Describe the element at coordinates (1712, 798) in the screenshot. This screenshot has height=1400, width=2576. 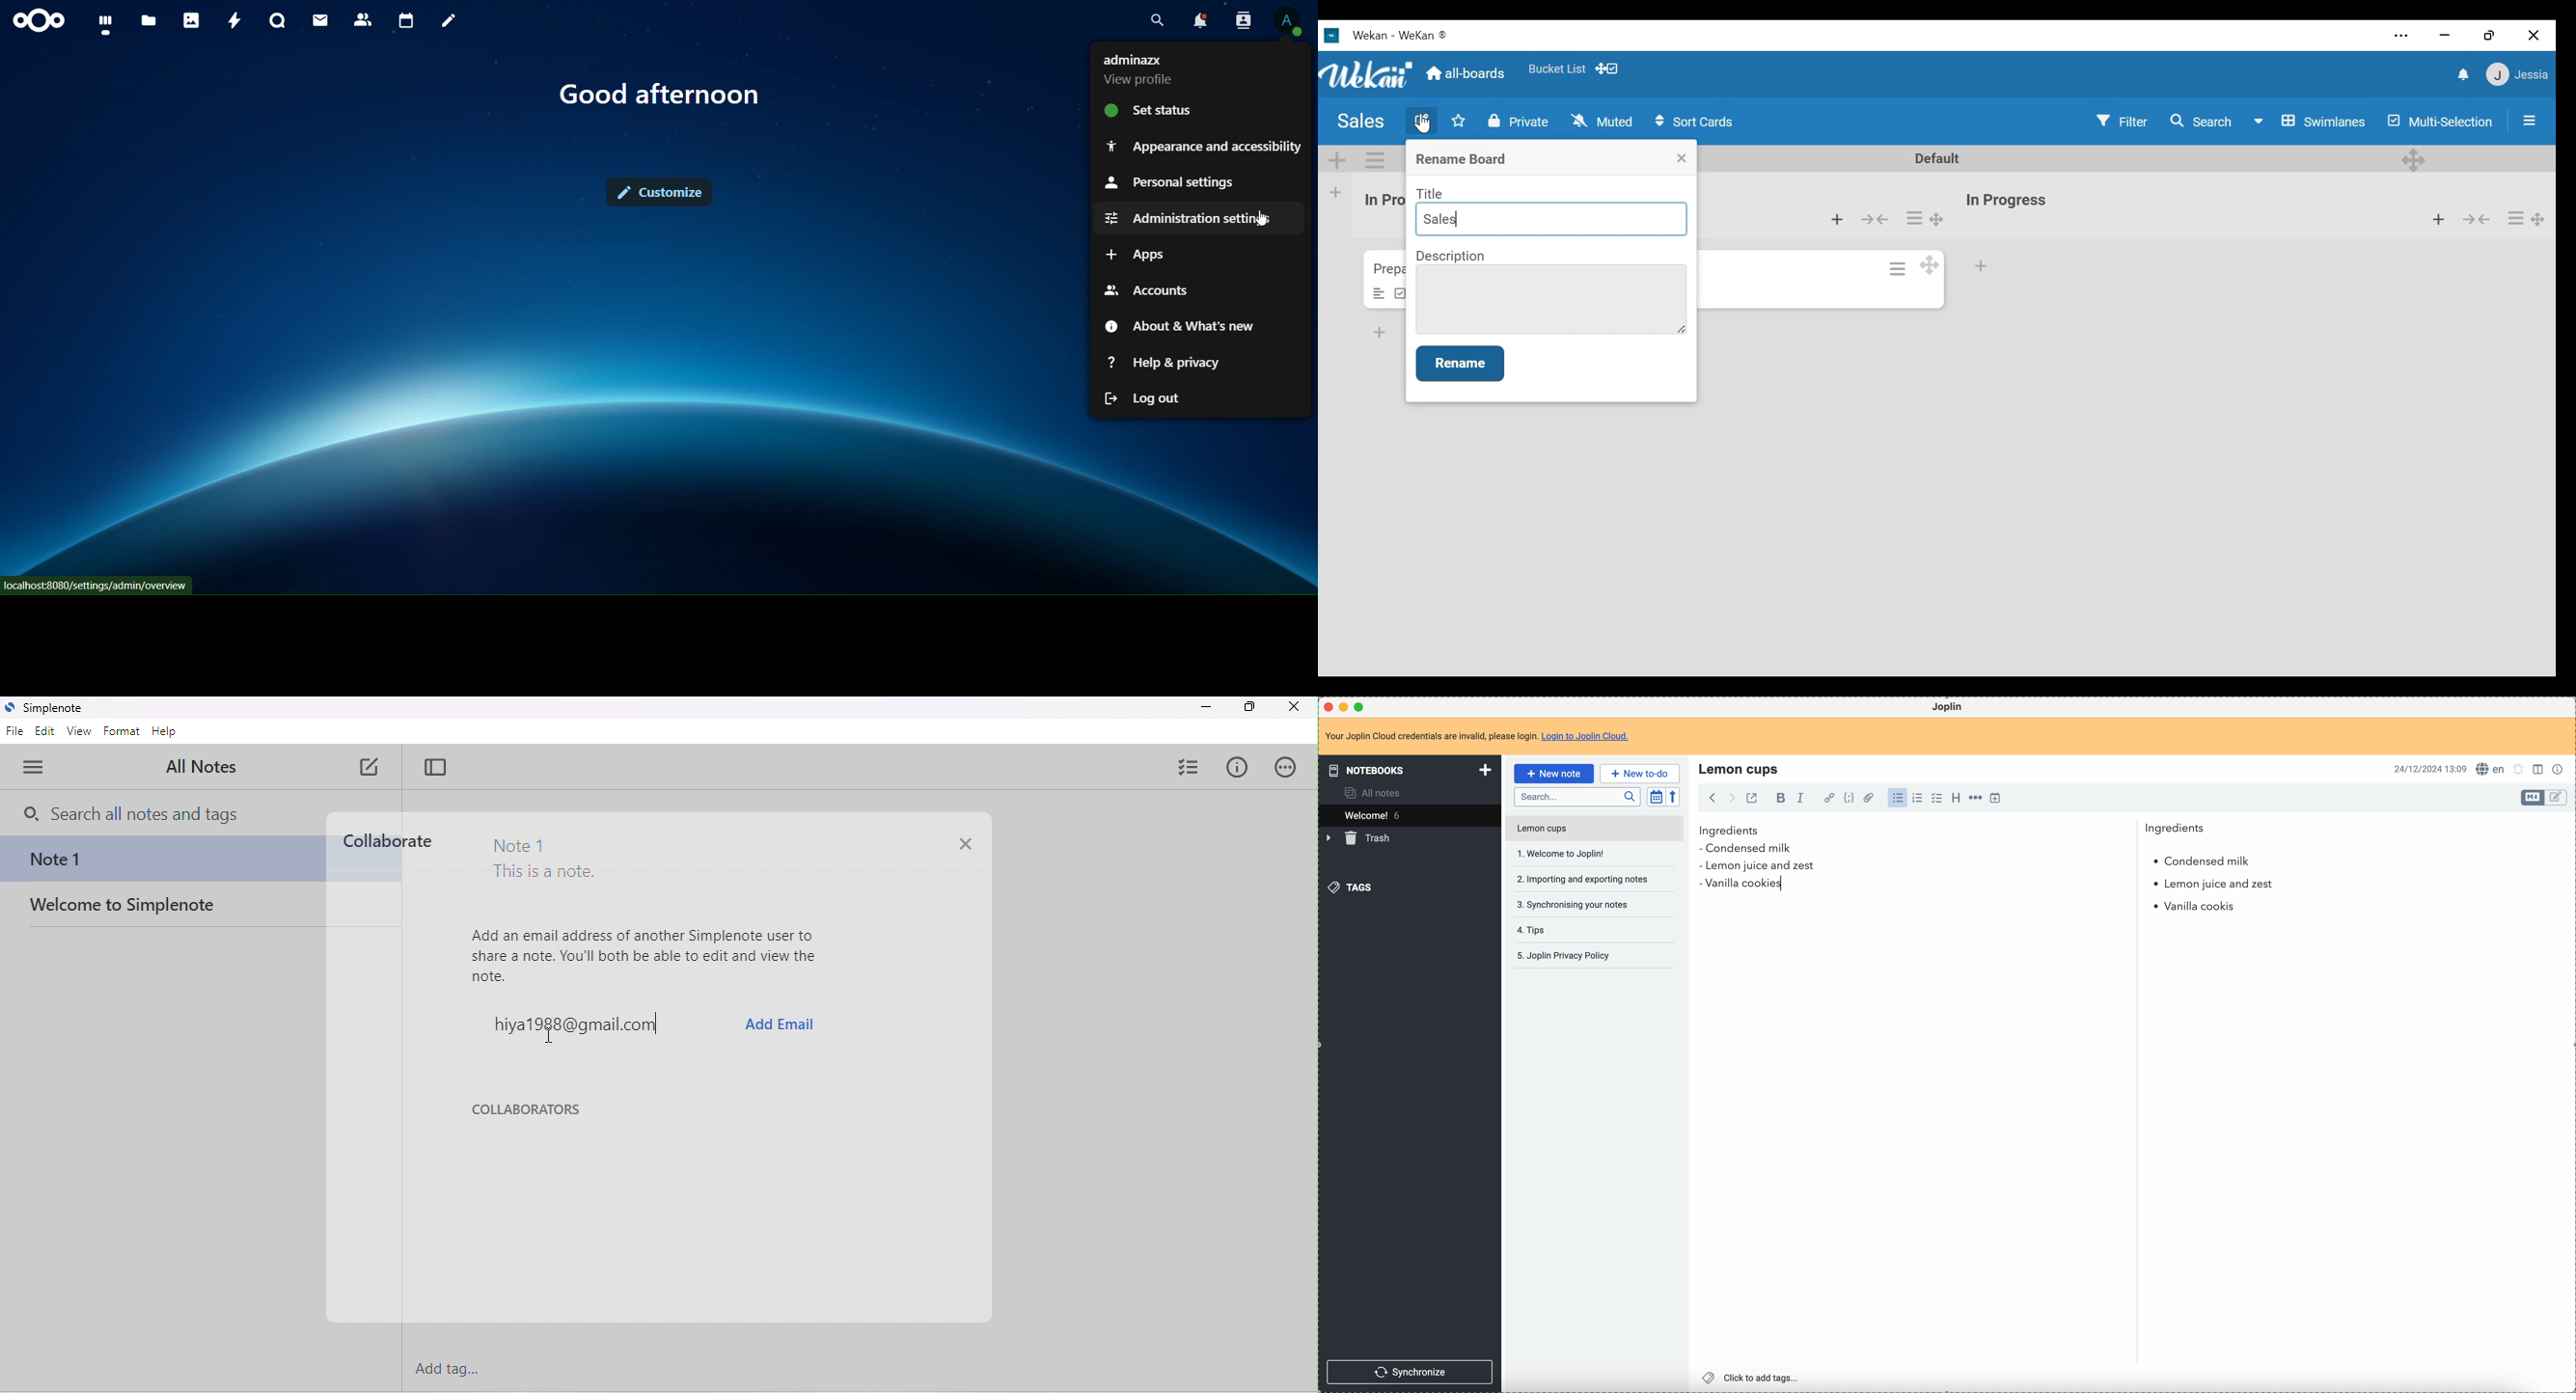
I see `back` at that location.